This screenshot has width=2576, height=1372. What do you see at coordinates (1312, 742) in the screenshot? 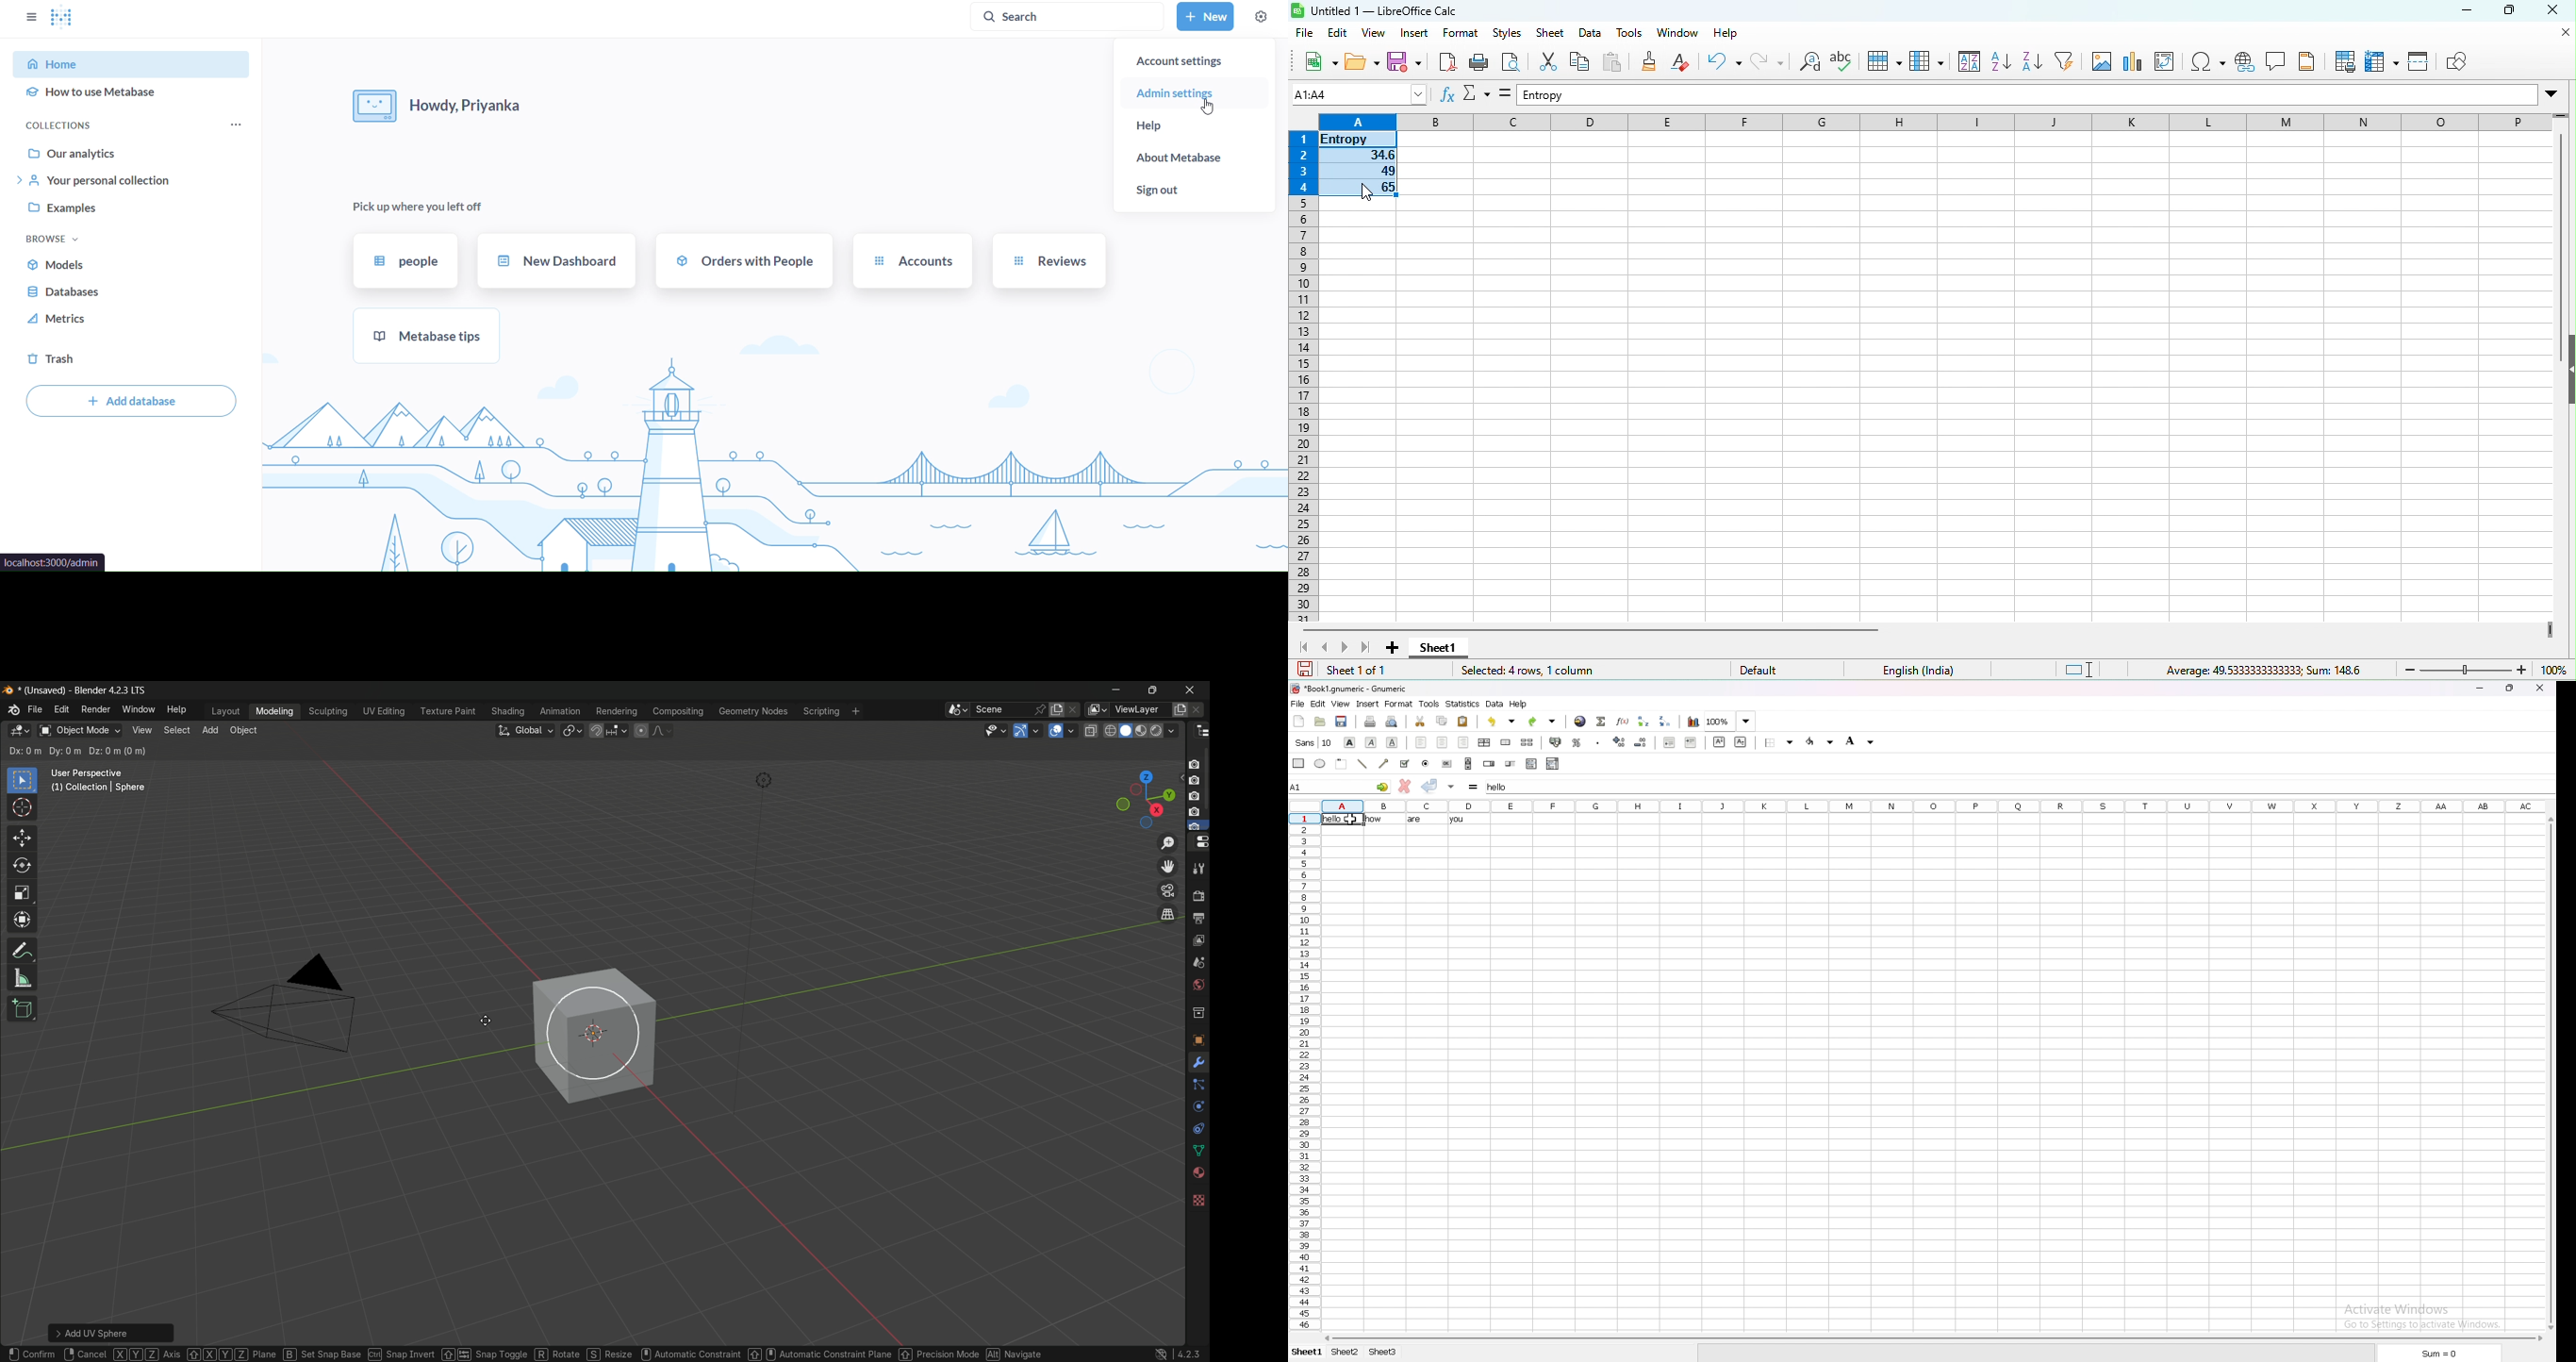
I see `font` at bounding box center [1312, 742].